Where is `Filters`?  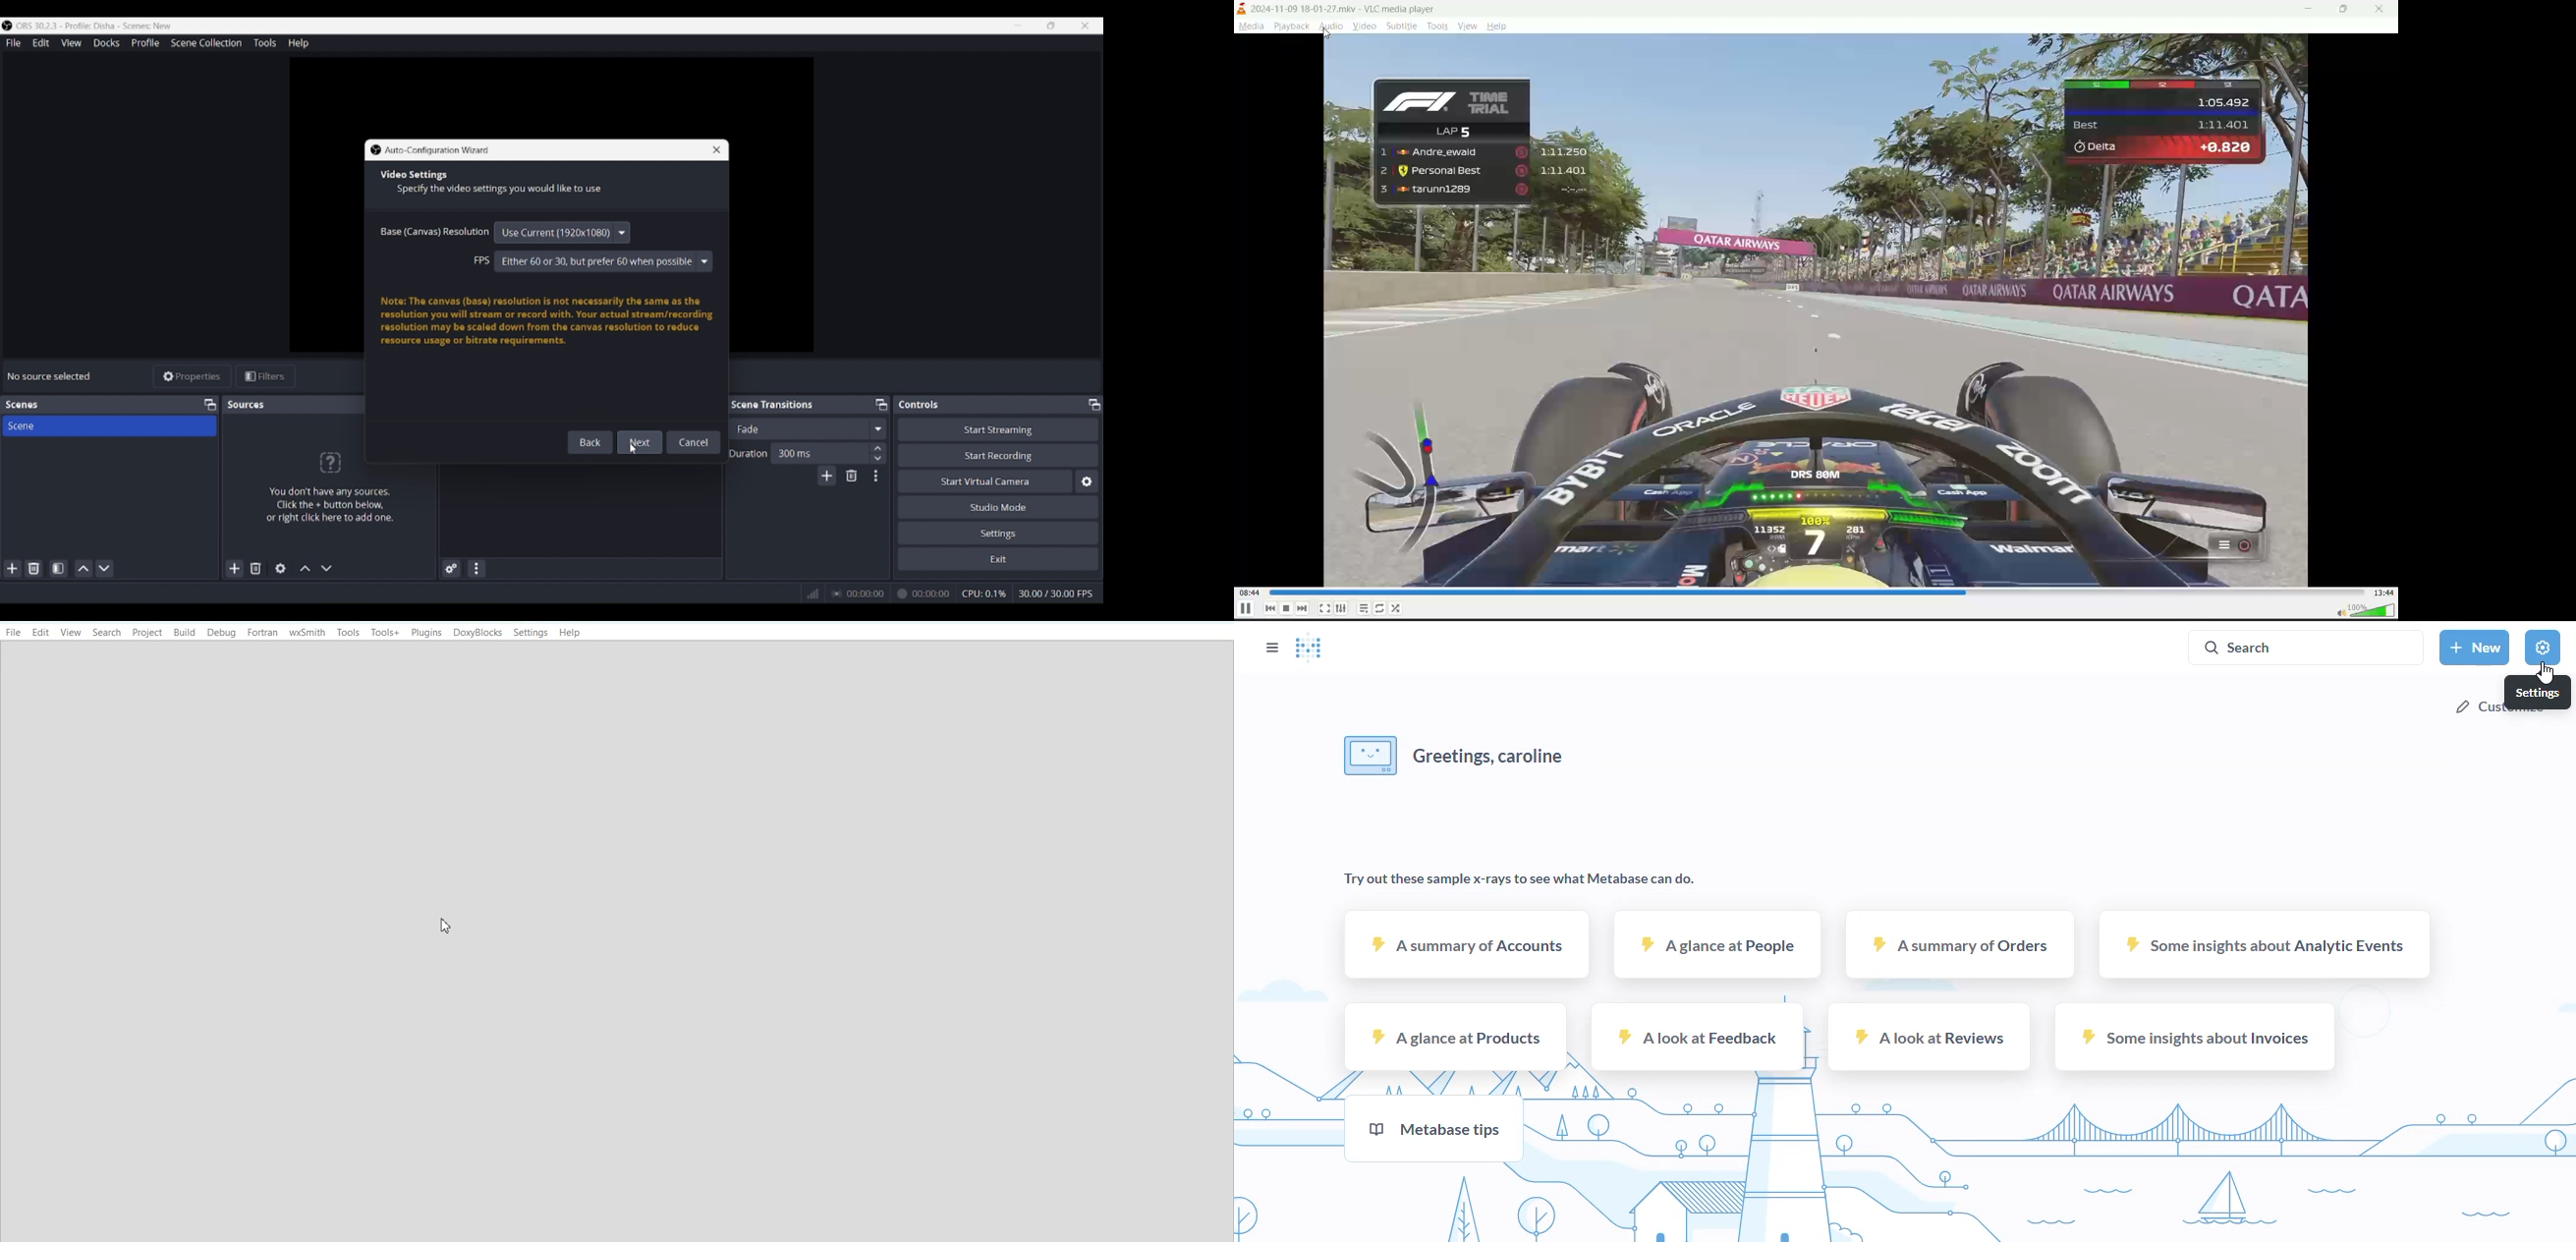
Filters is located at coordinates (266, 377).